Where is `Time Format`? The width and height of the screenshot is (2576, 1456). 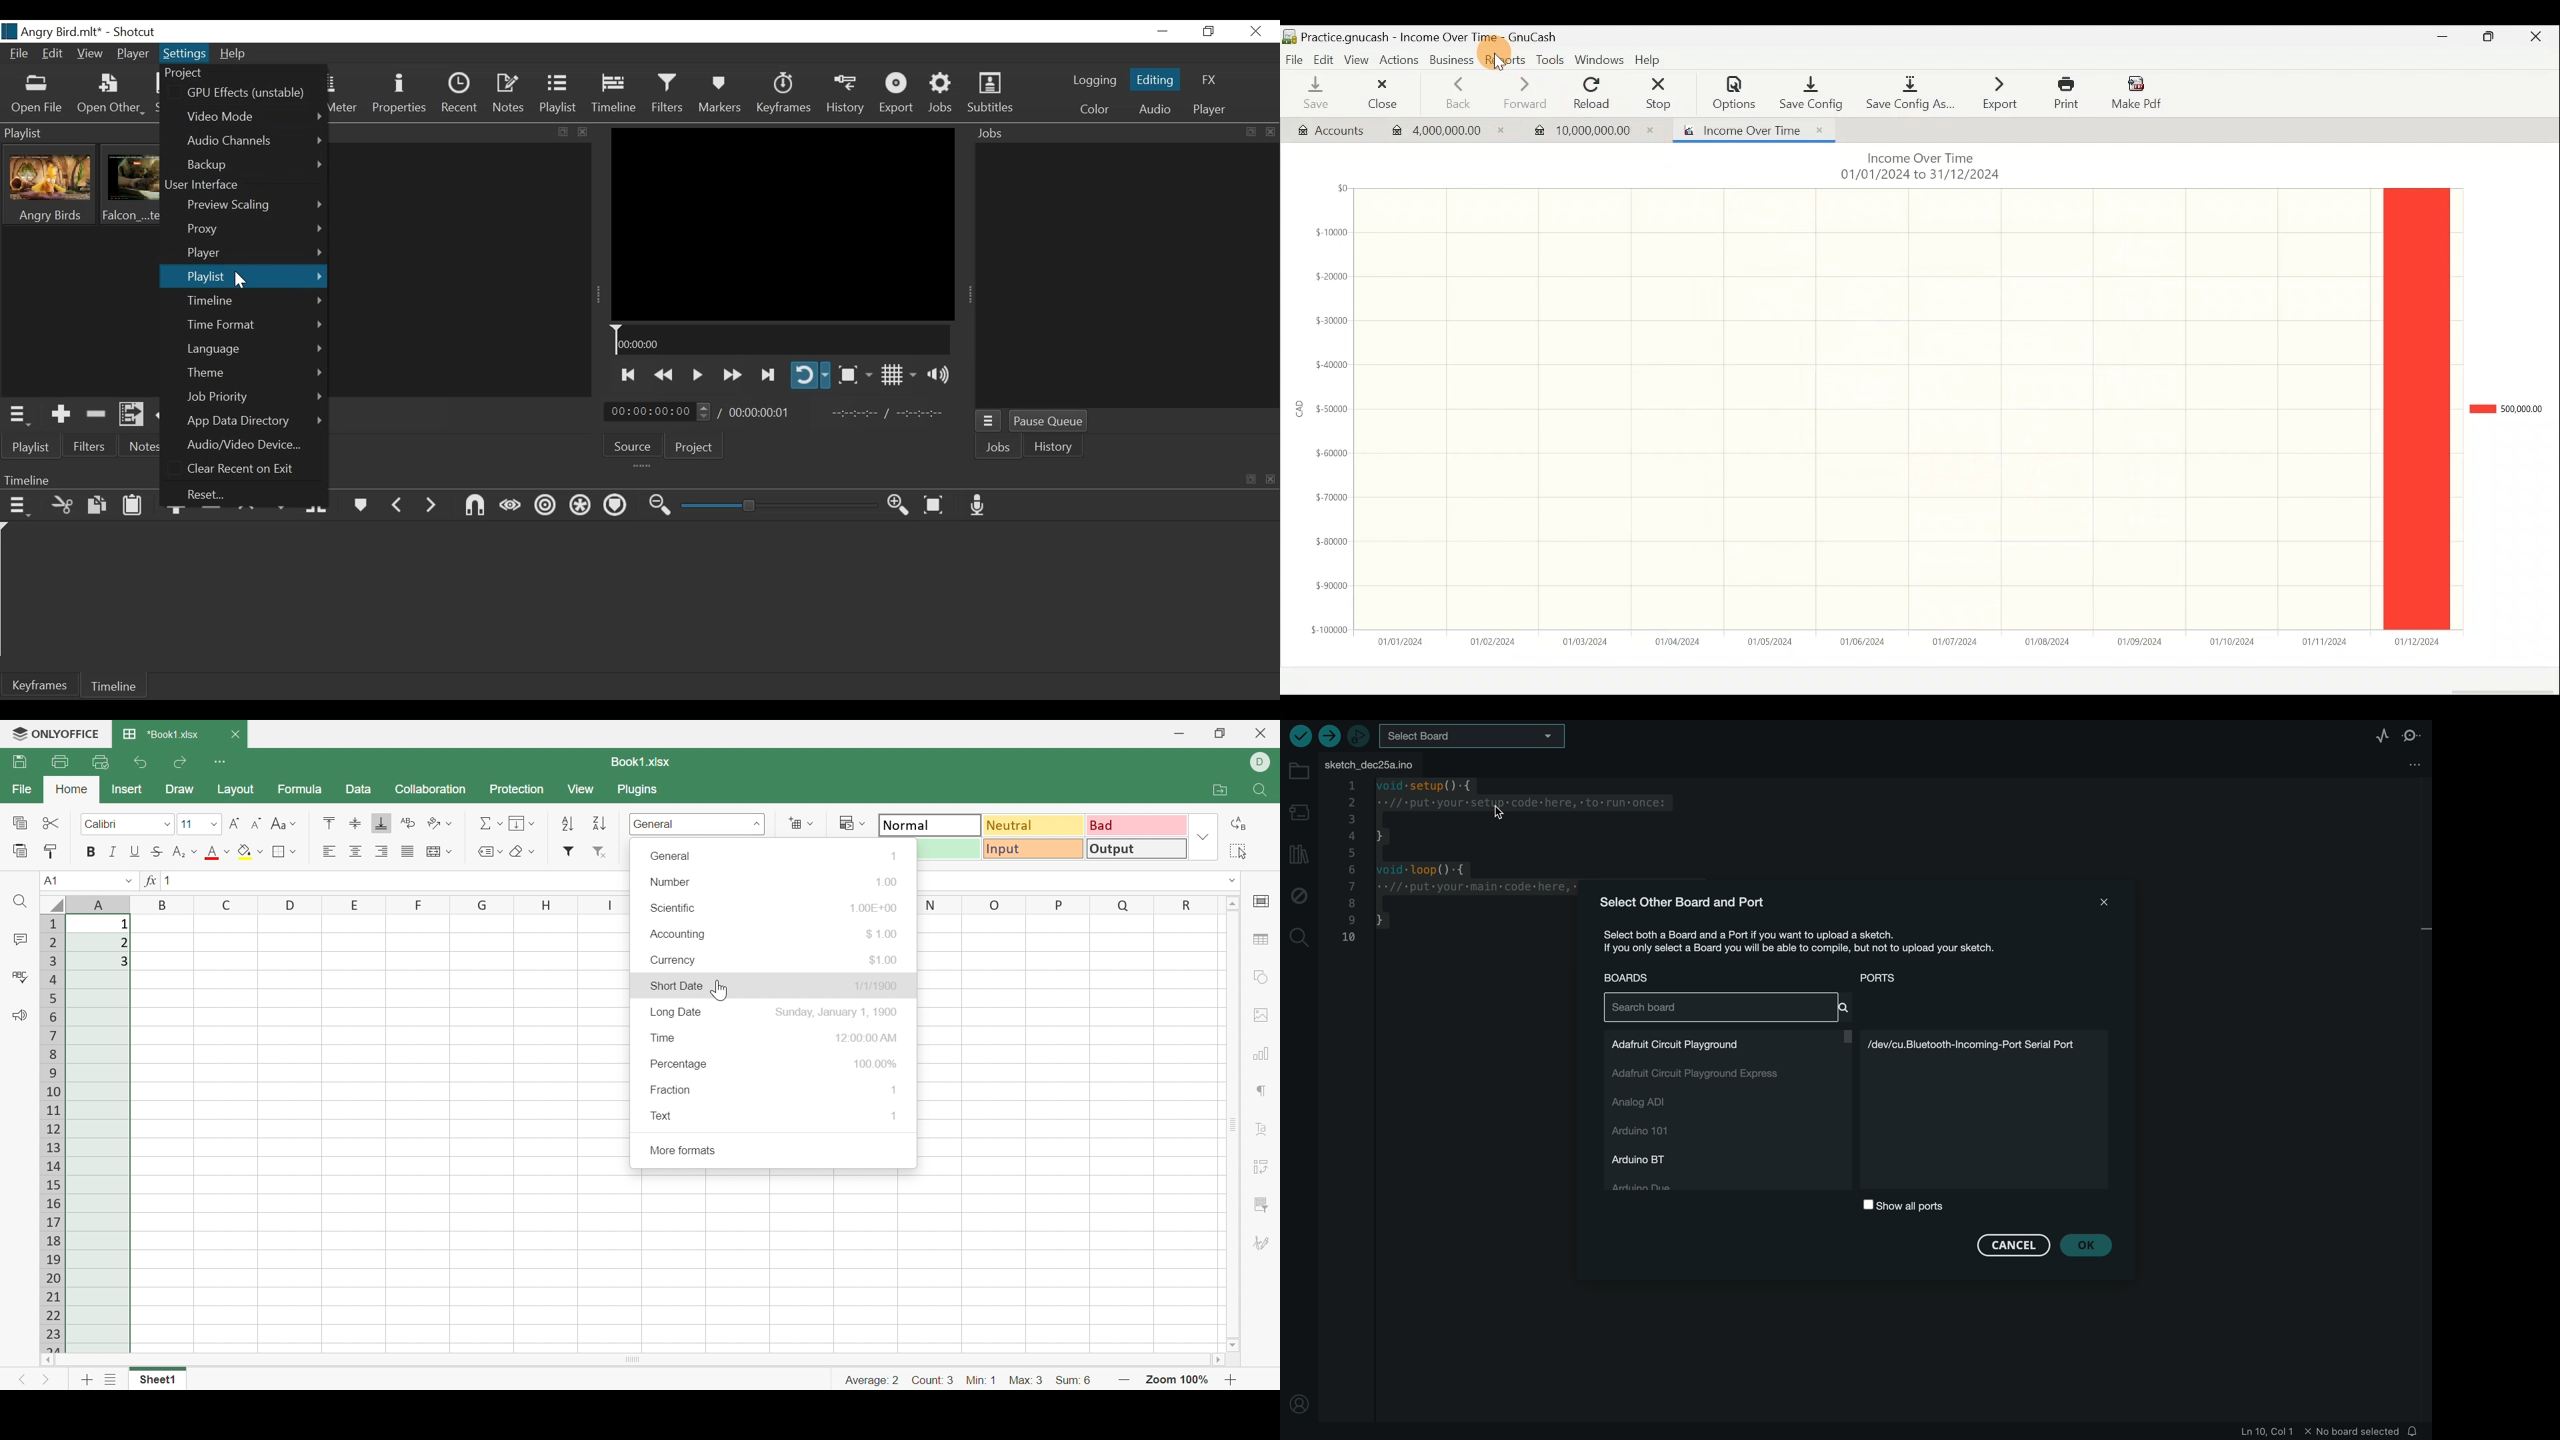
Time Format is located at coordinates (254, 325).